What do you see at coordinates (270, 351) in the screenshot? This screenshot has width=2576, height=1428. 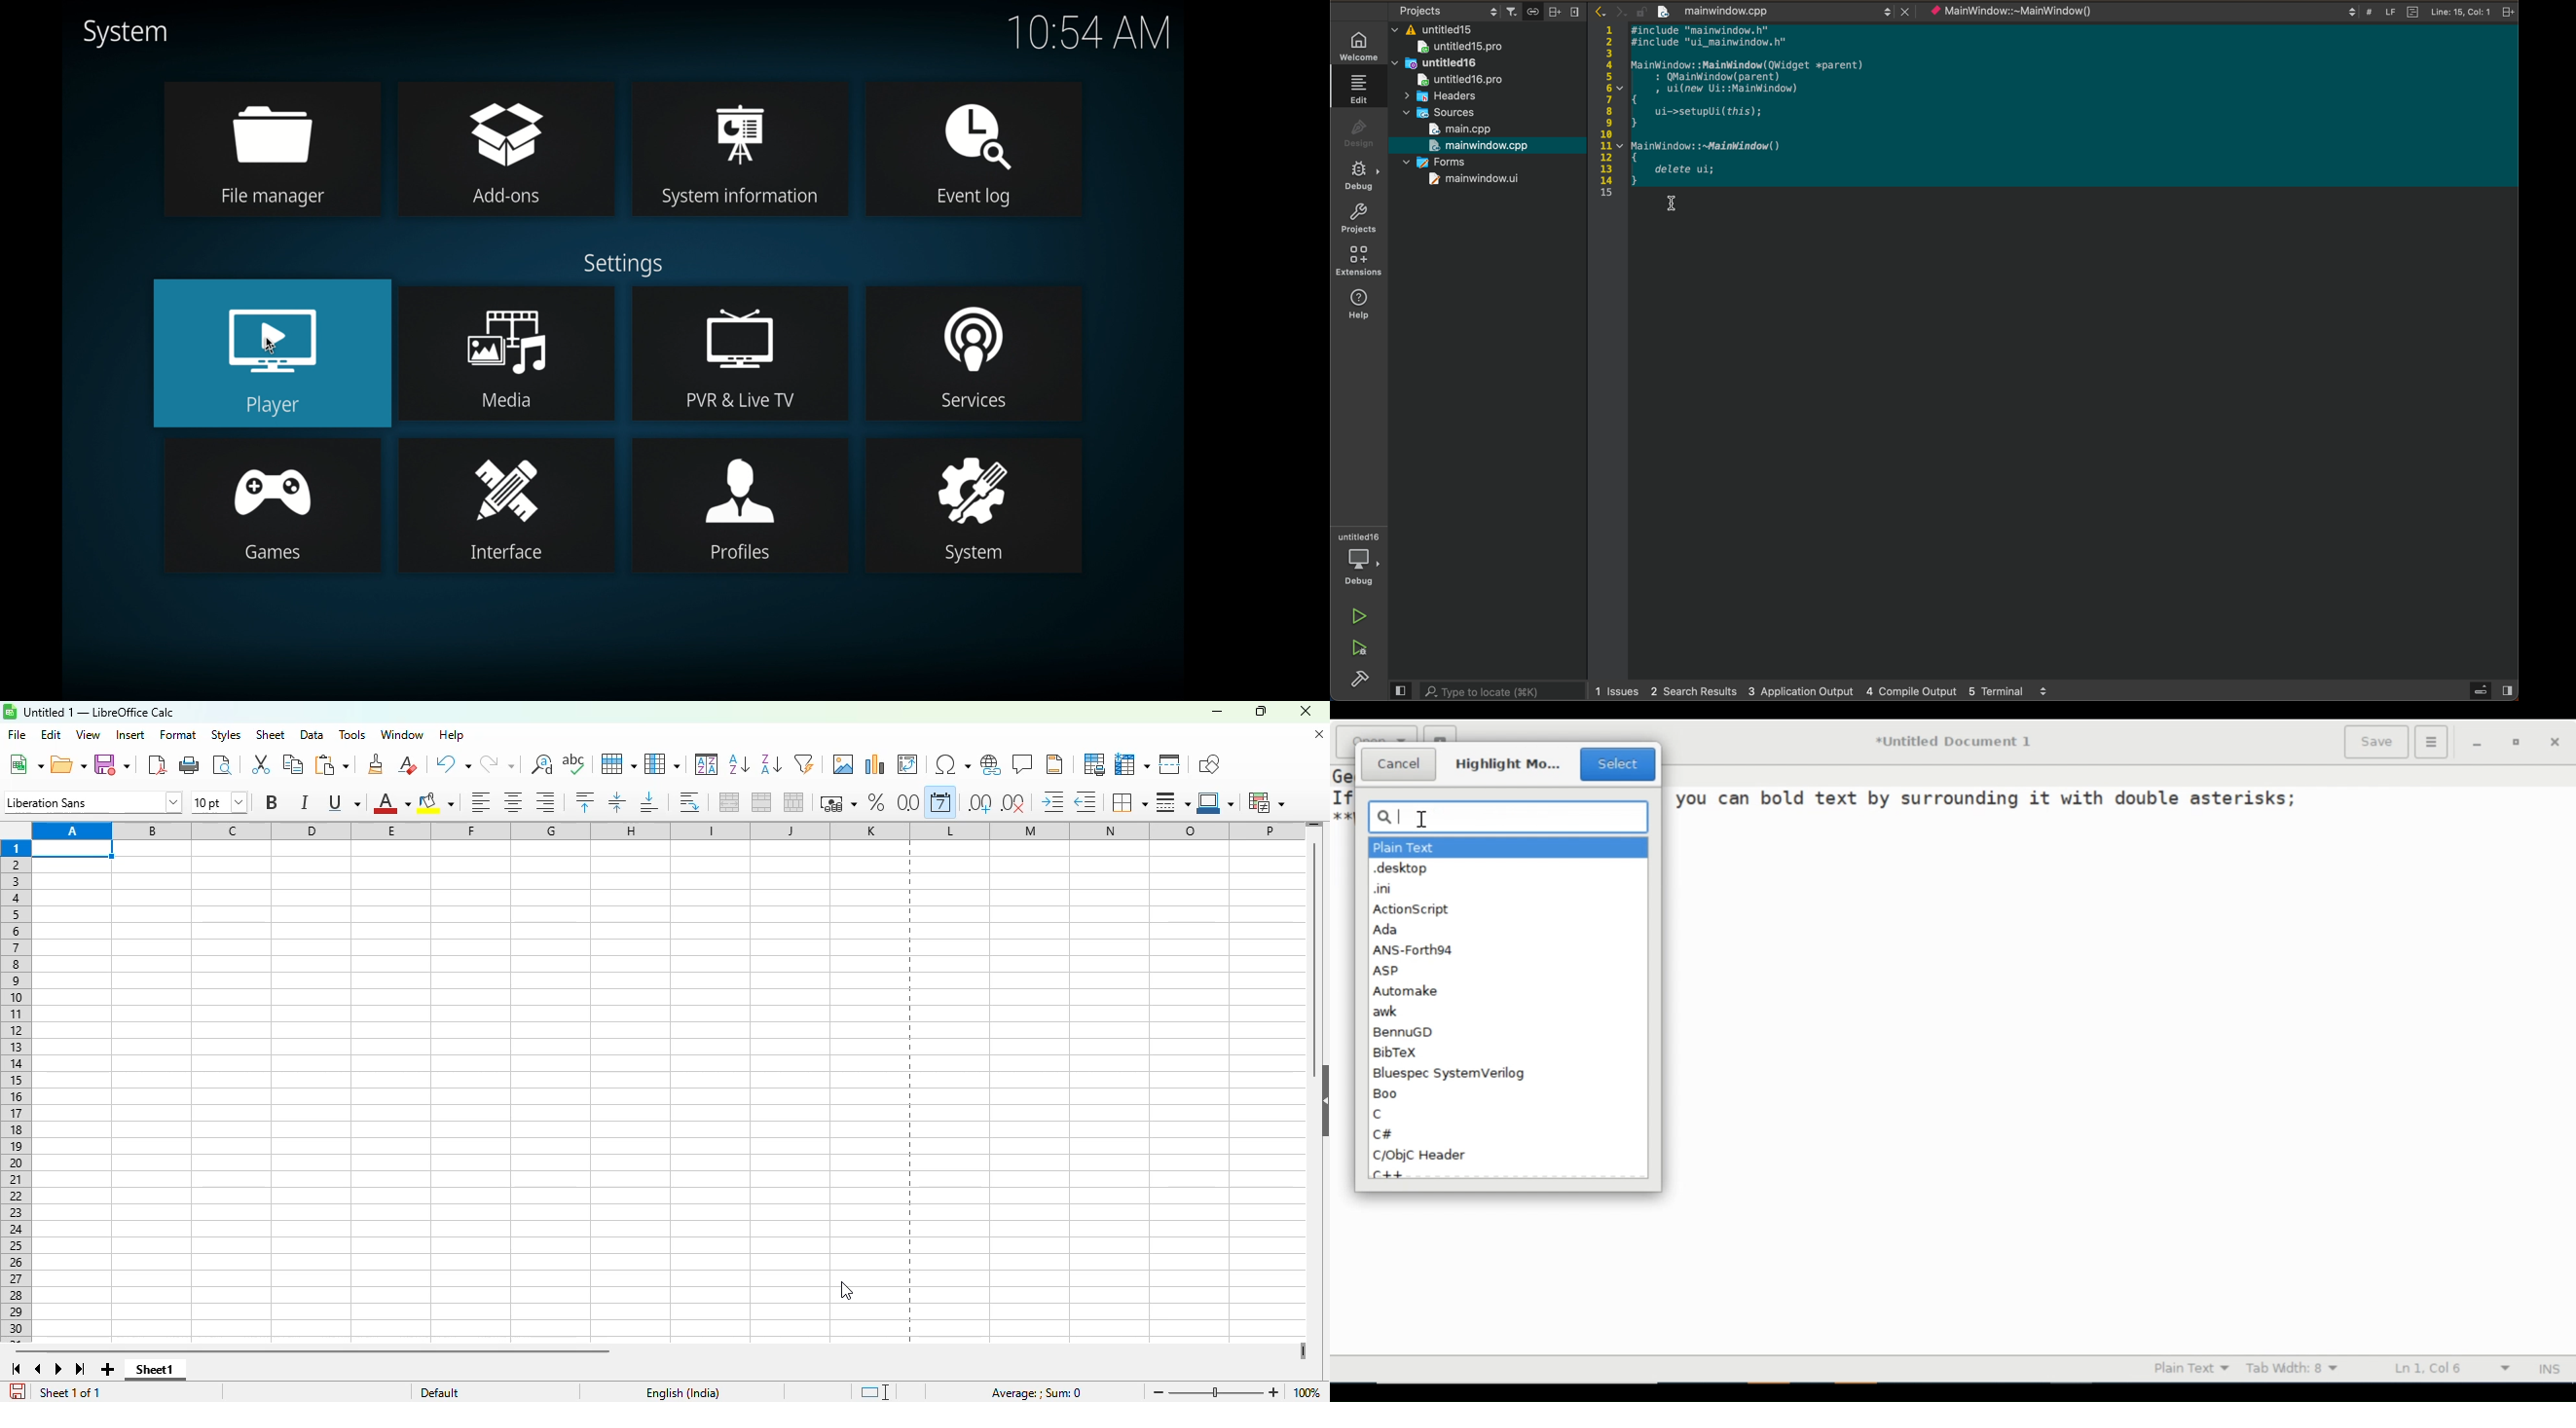 I see `player` at bounding box center [270, 351].